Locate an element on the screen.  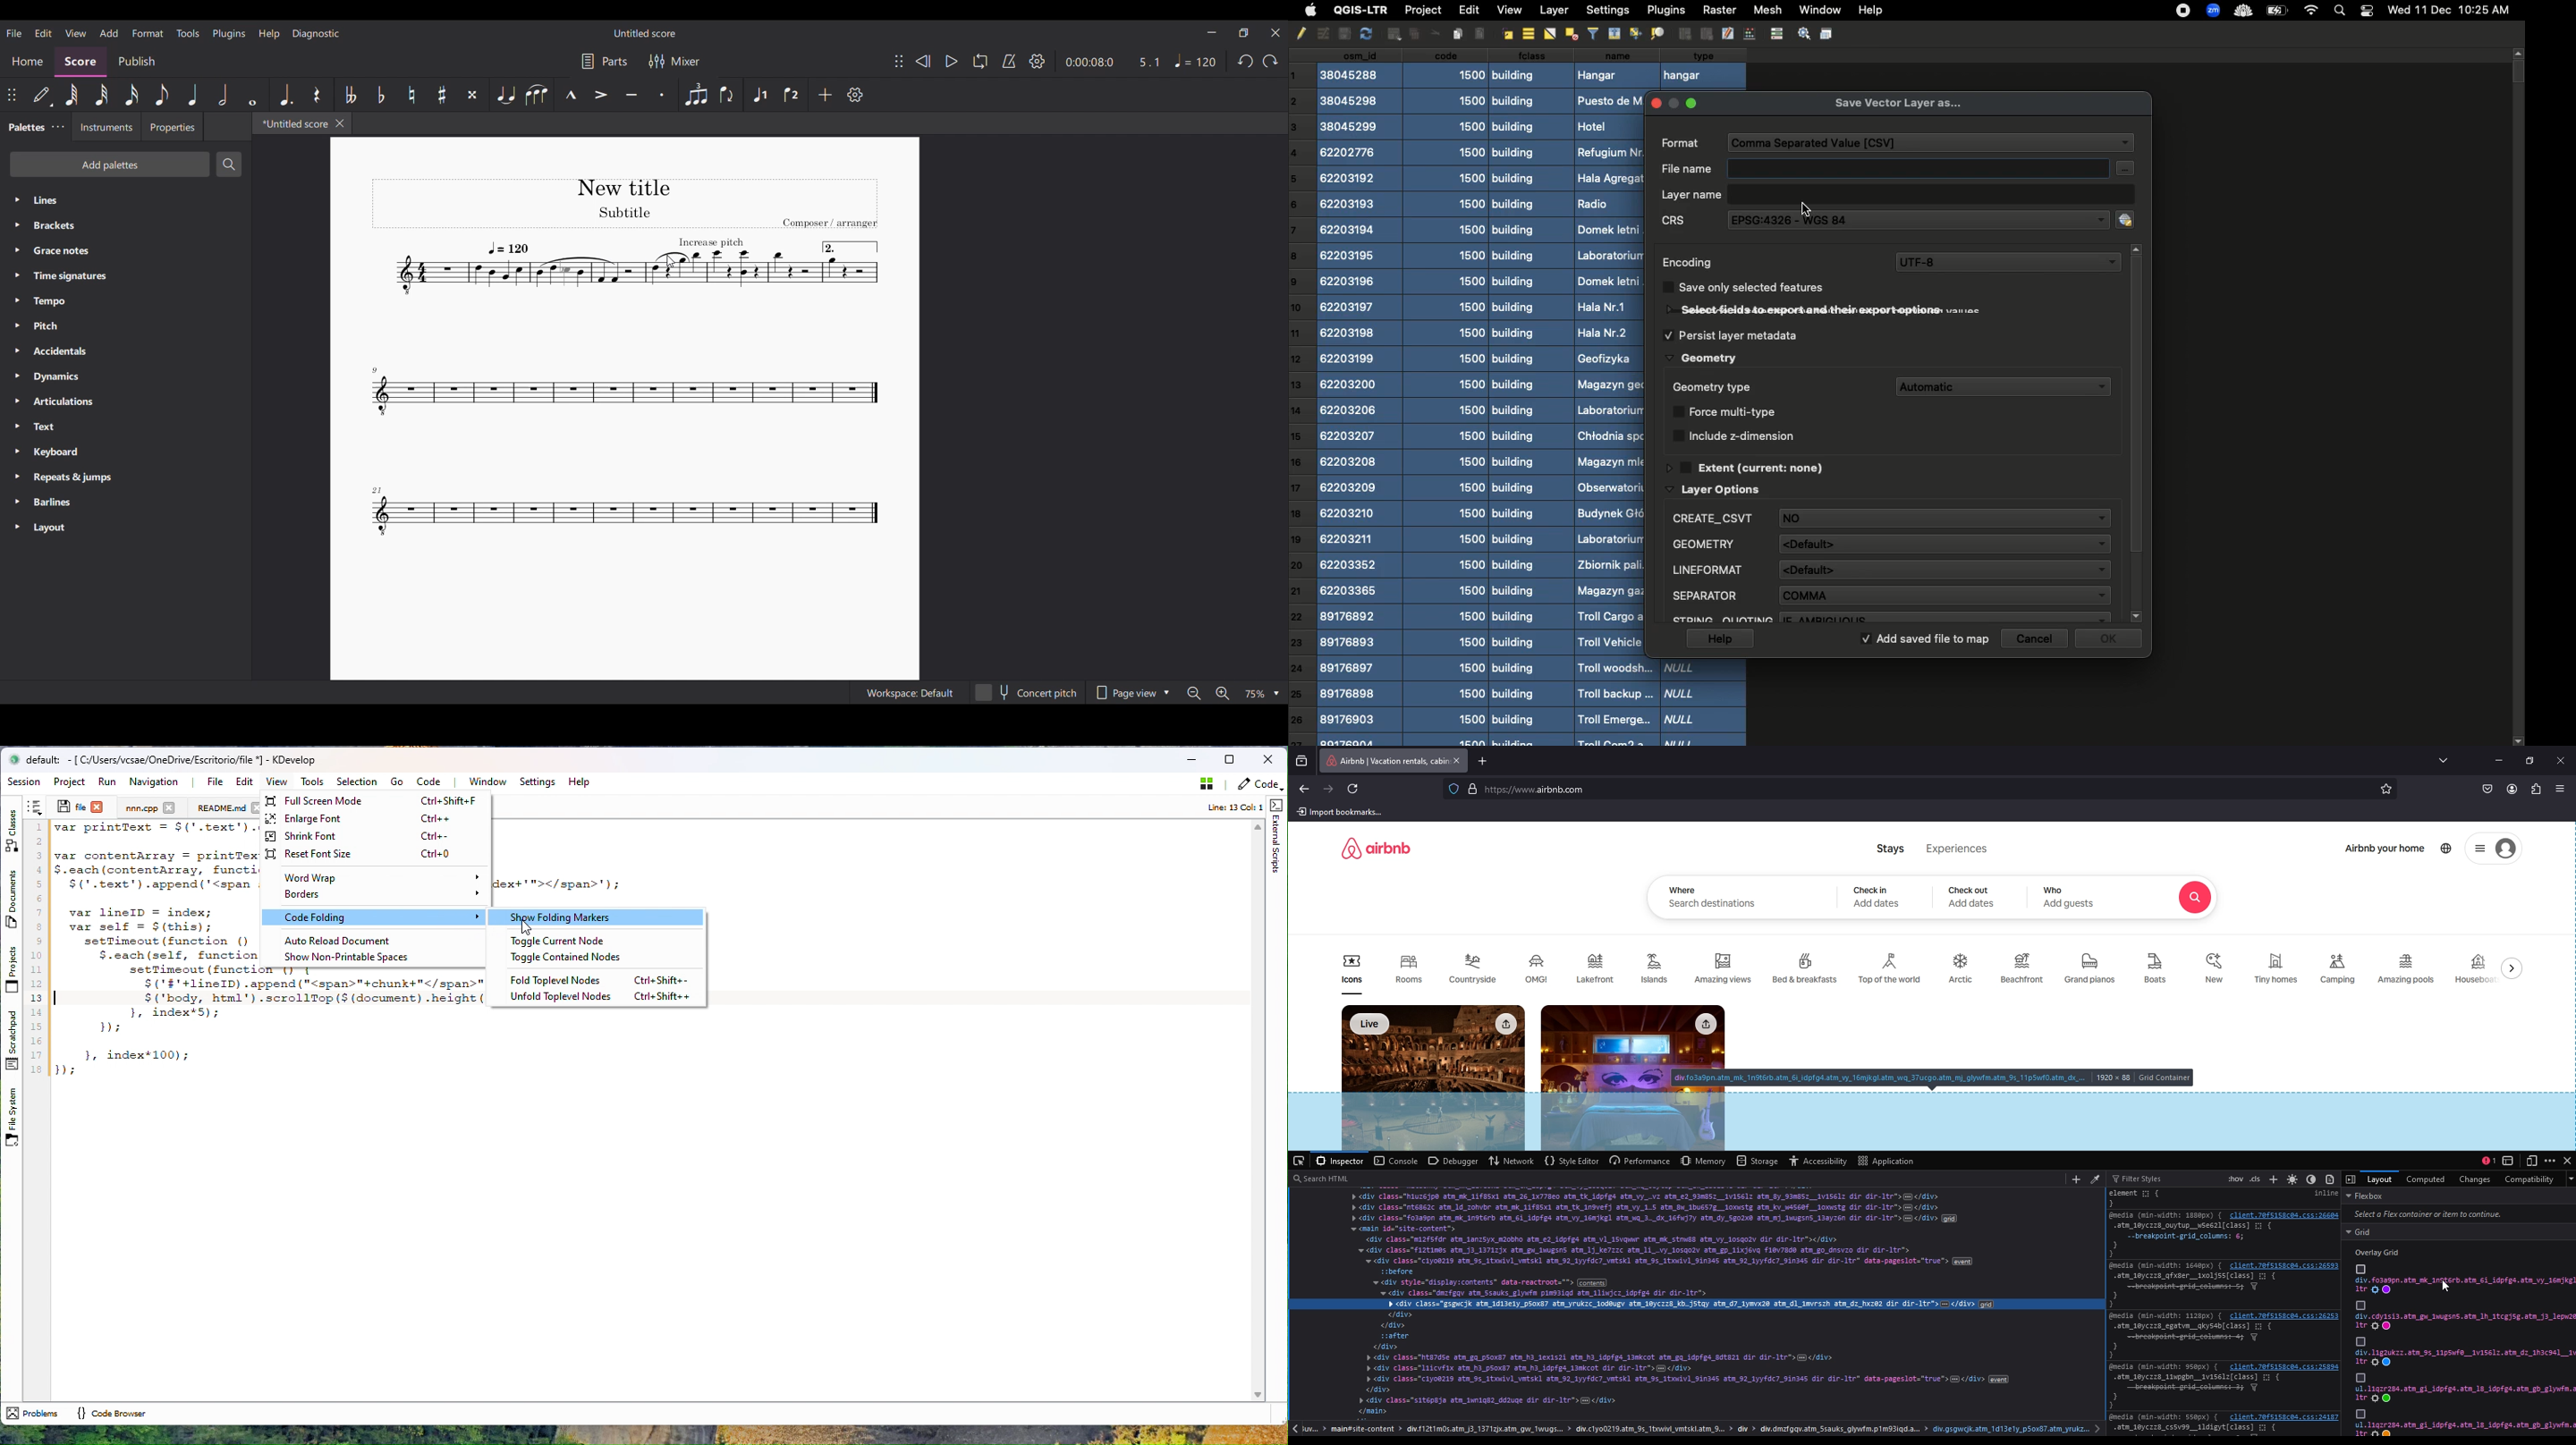
Accidentals is located at coordinates (125, 351).